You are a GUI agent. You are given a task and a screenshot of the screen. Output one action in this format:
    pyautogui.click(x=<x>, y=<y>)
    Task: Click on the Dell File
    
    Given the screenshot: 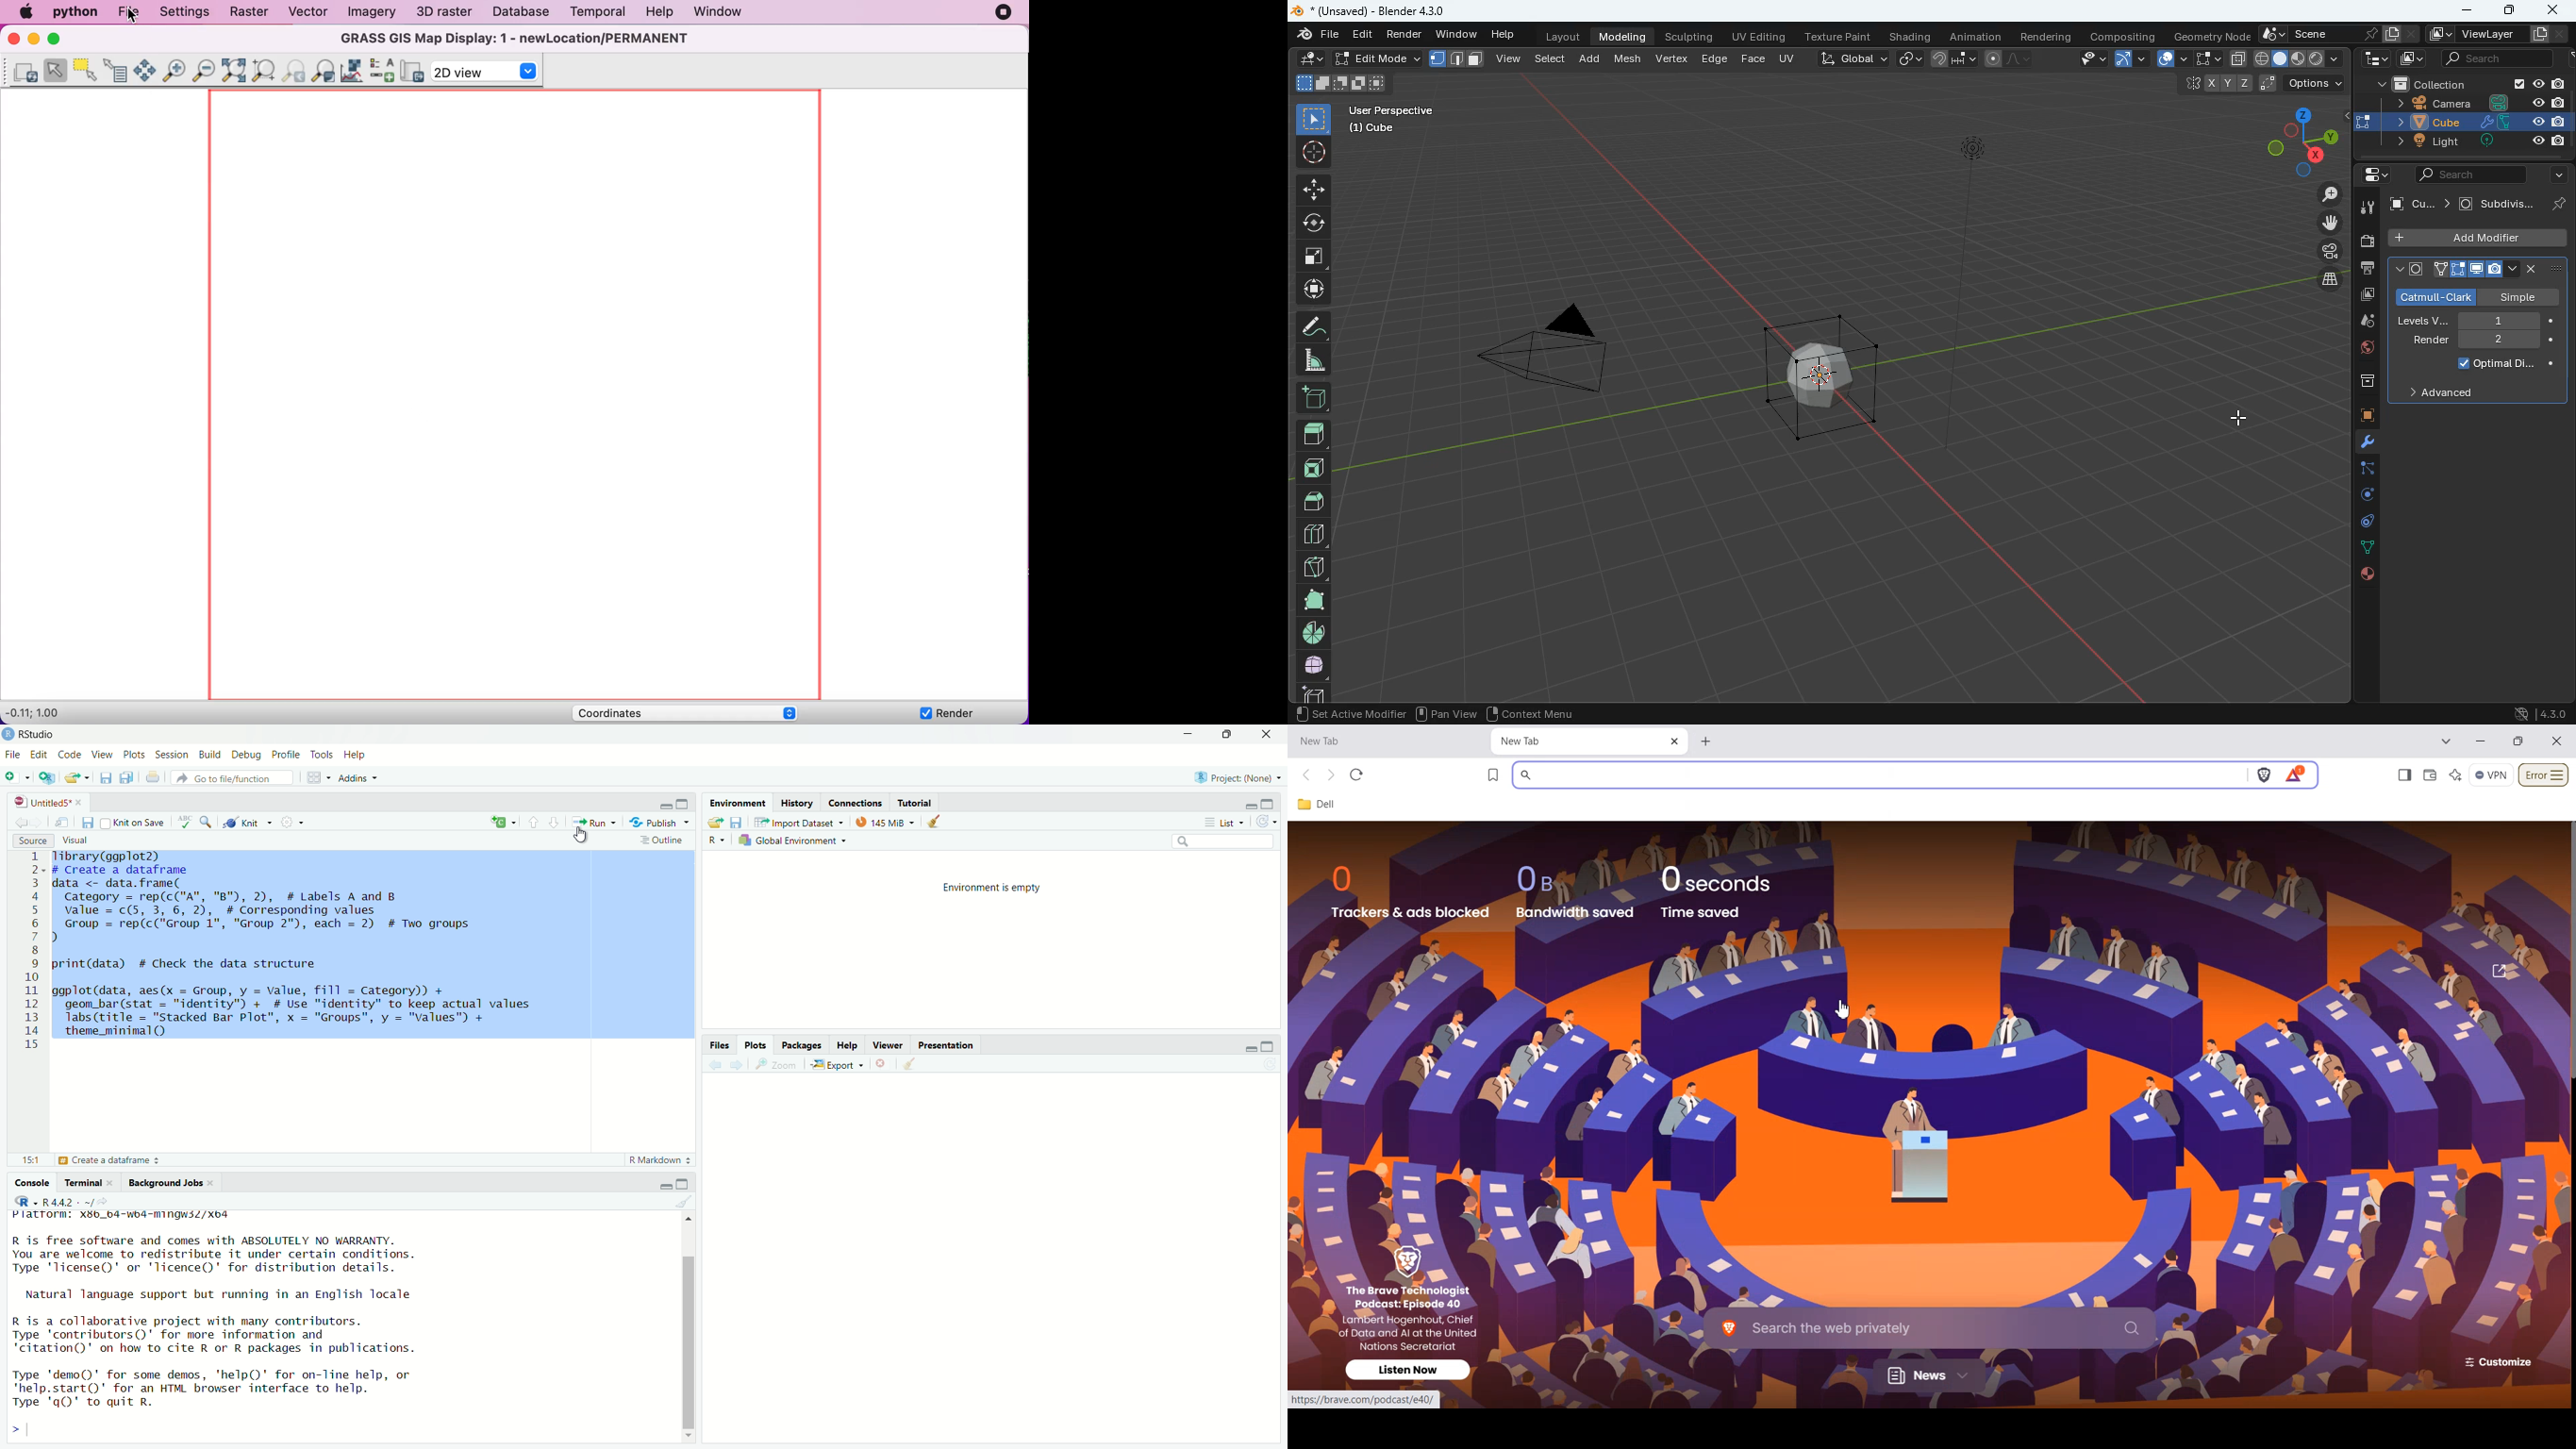 What is the action you would take?
    pyautogui.click(x=1322, y=805)
    